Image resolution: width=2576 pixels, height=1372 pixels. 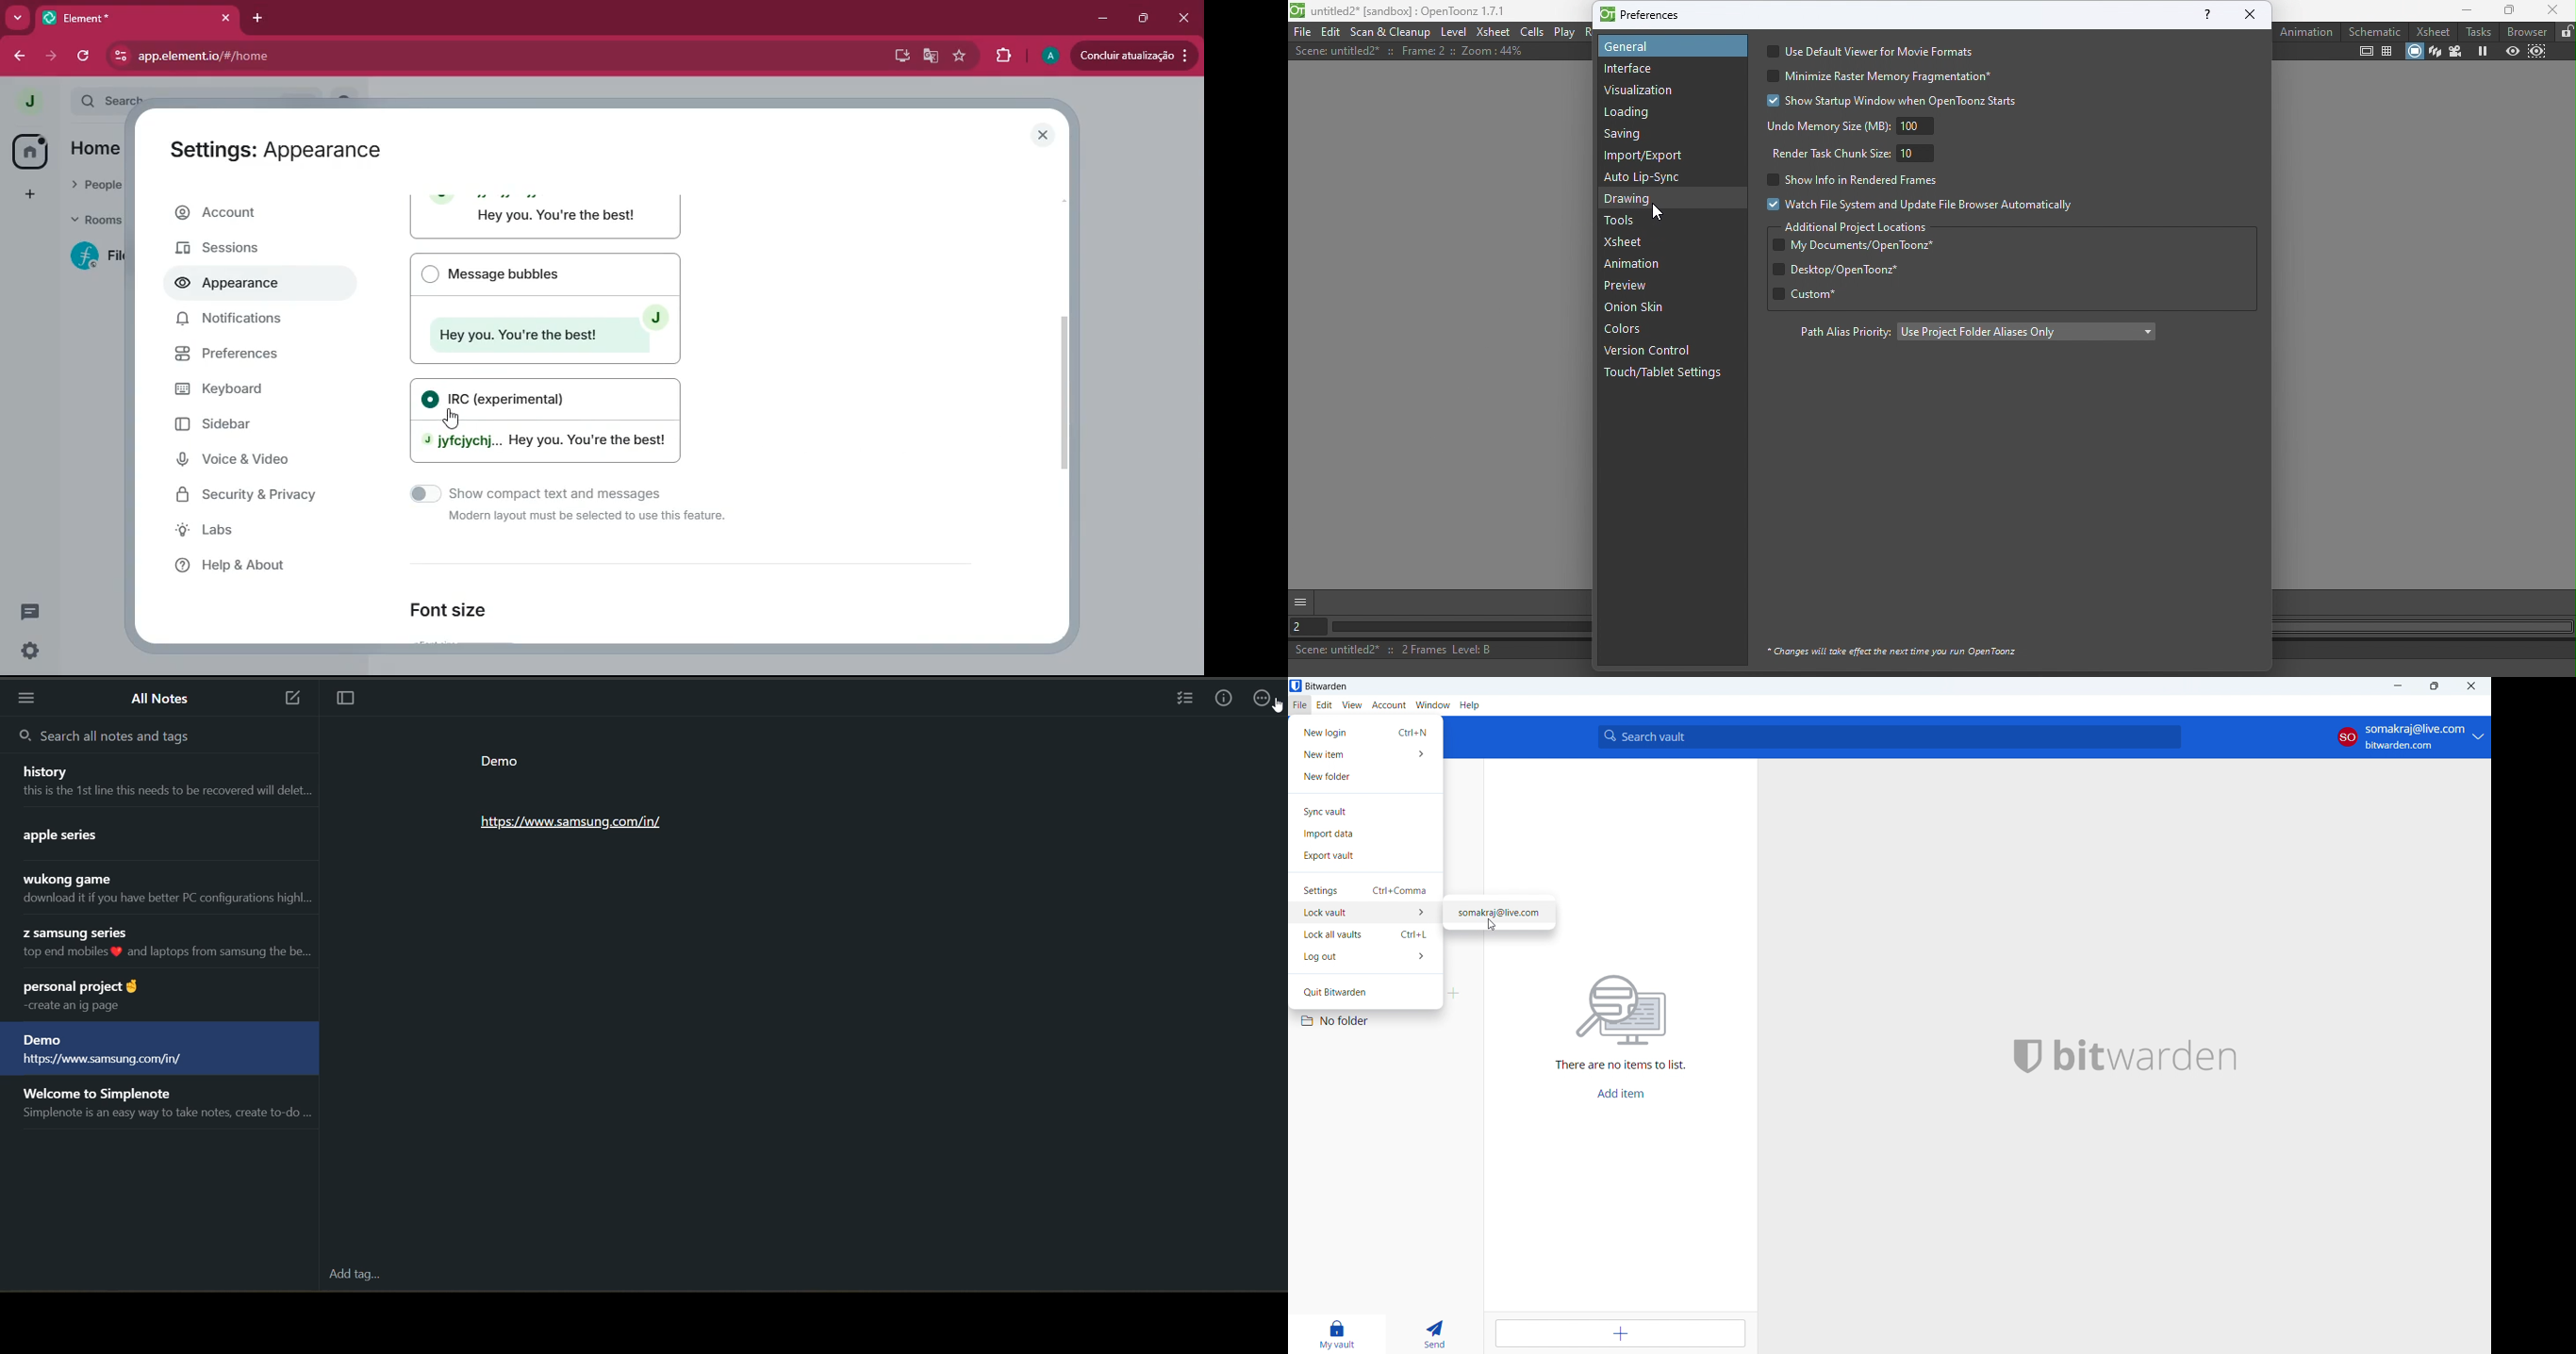 I want to click on note title and preview, so click(x=164, y=890).